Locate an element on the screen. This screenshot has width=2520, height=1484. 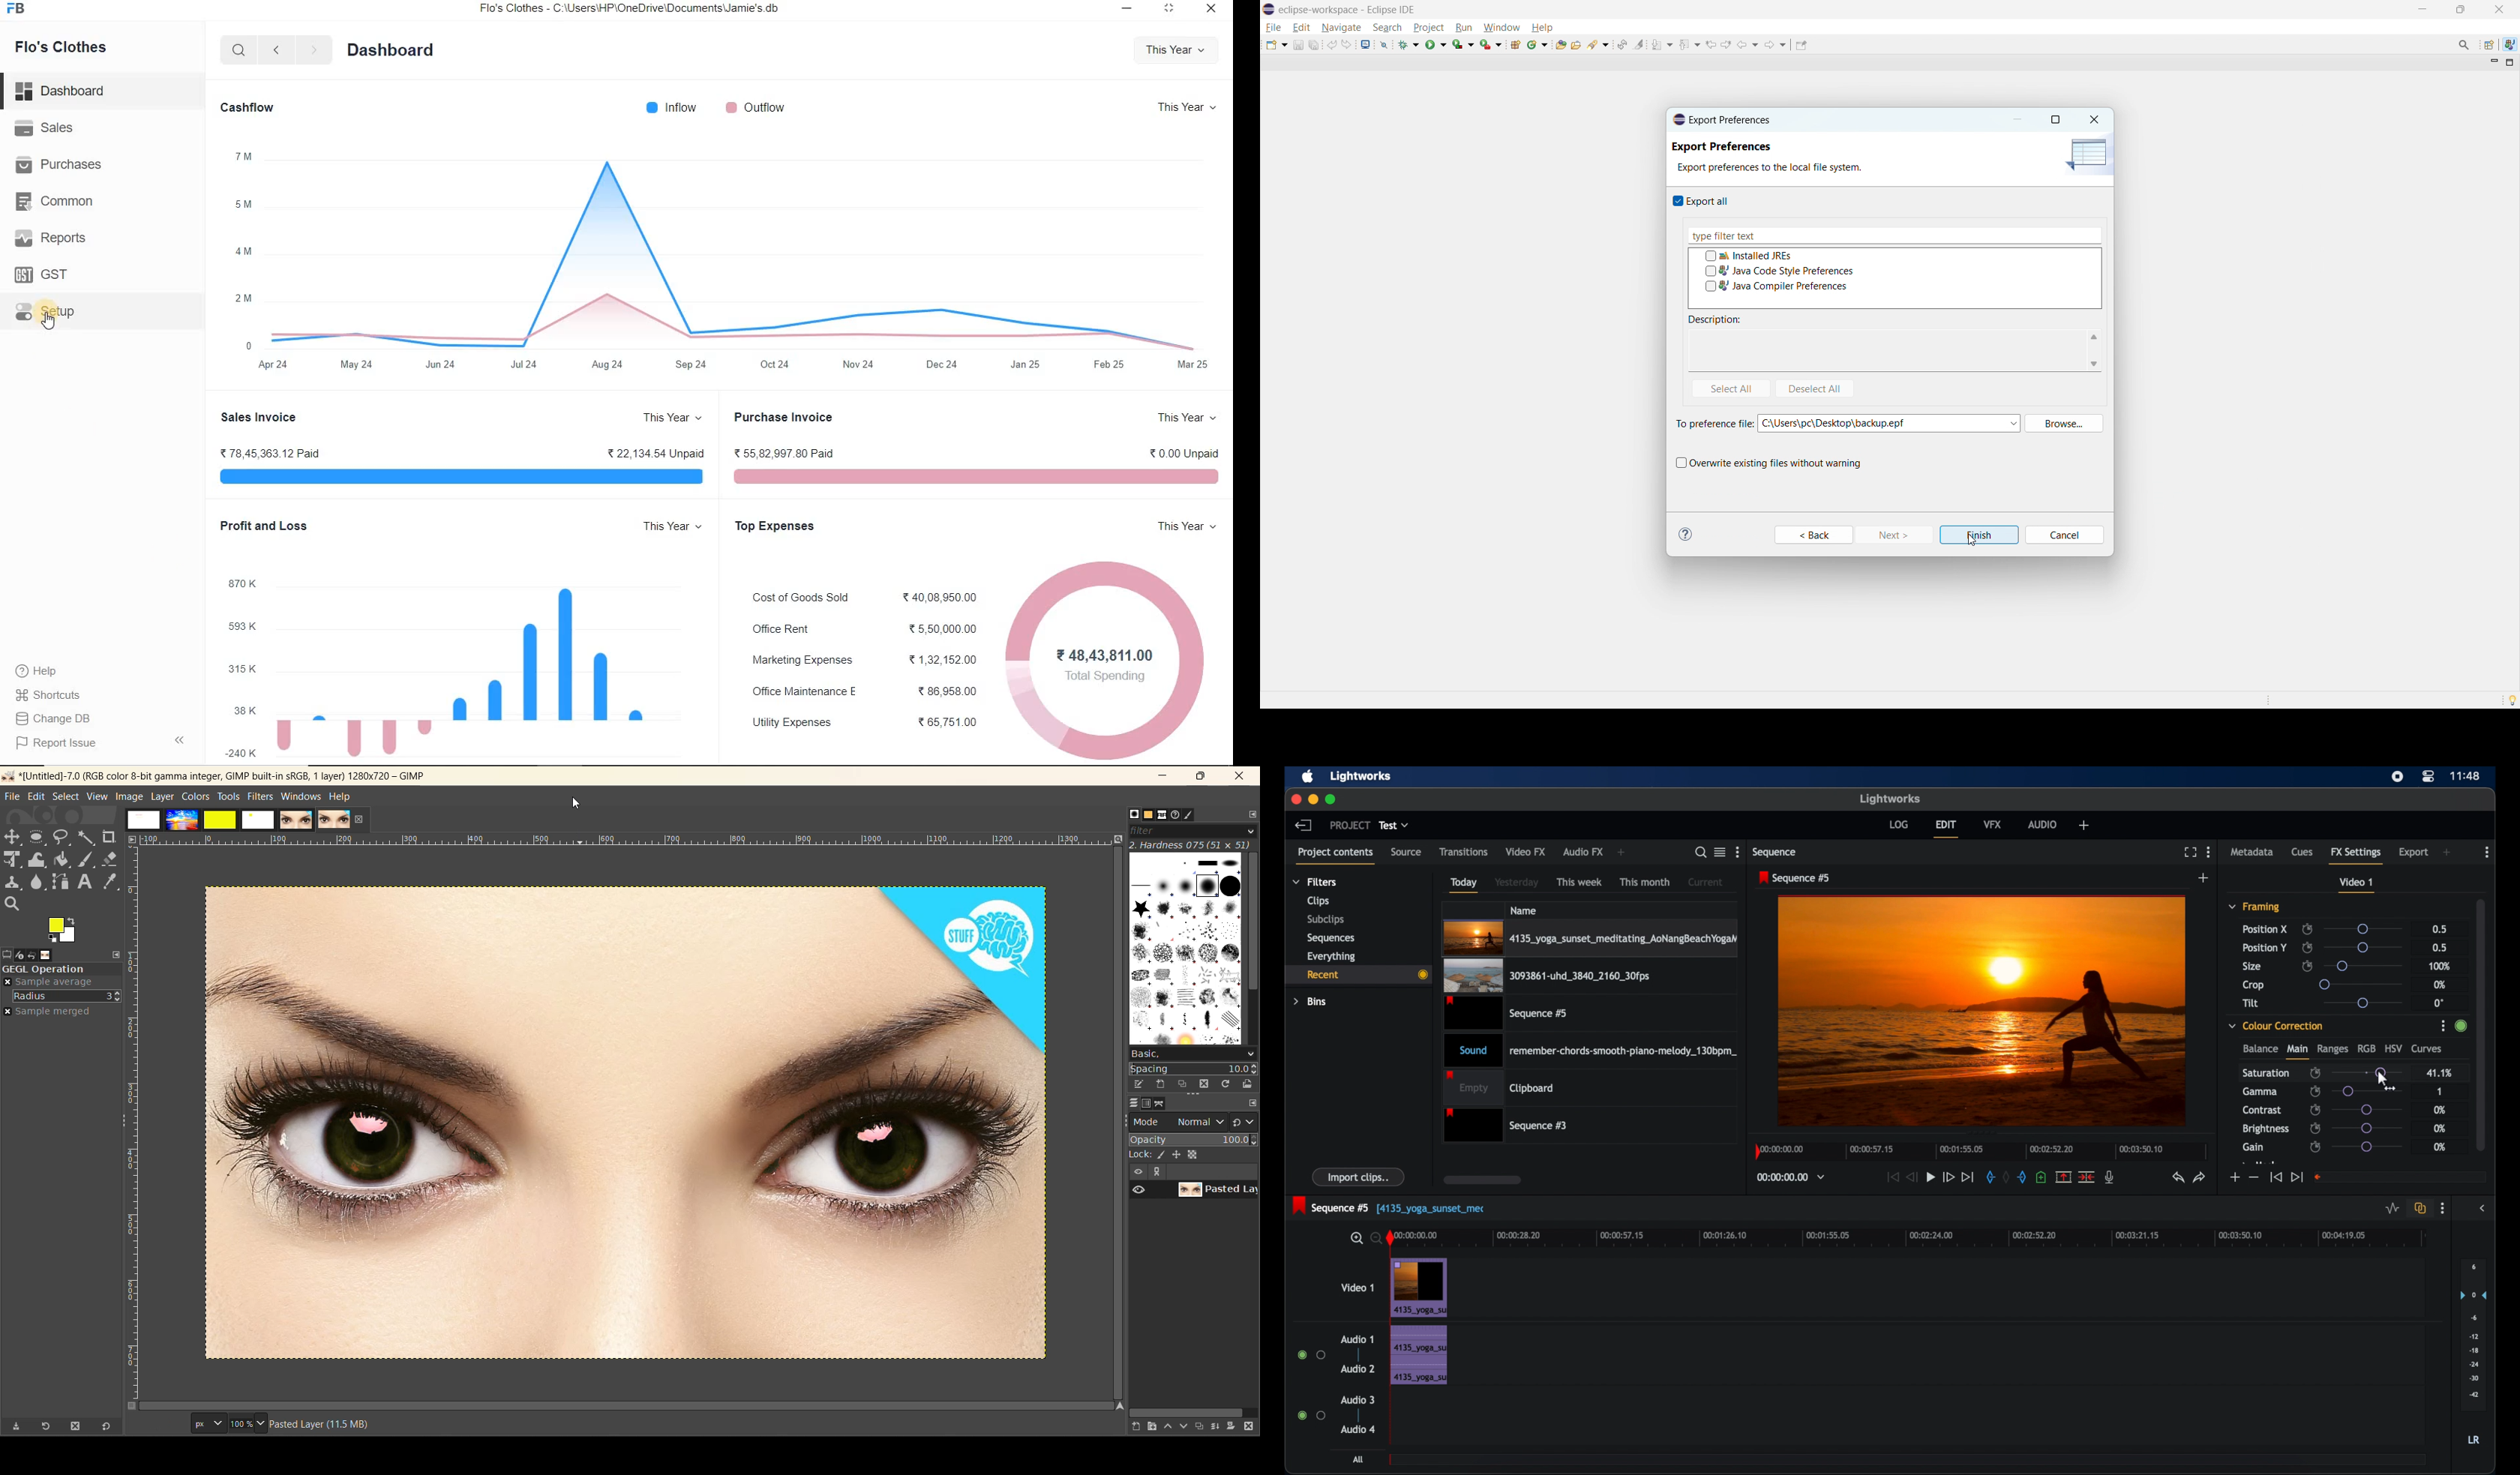
zoom is located at coordinates (1364, 1237).